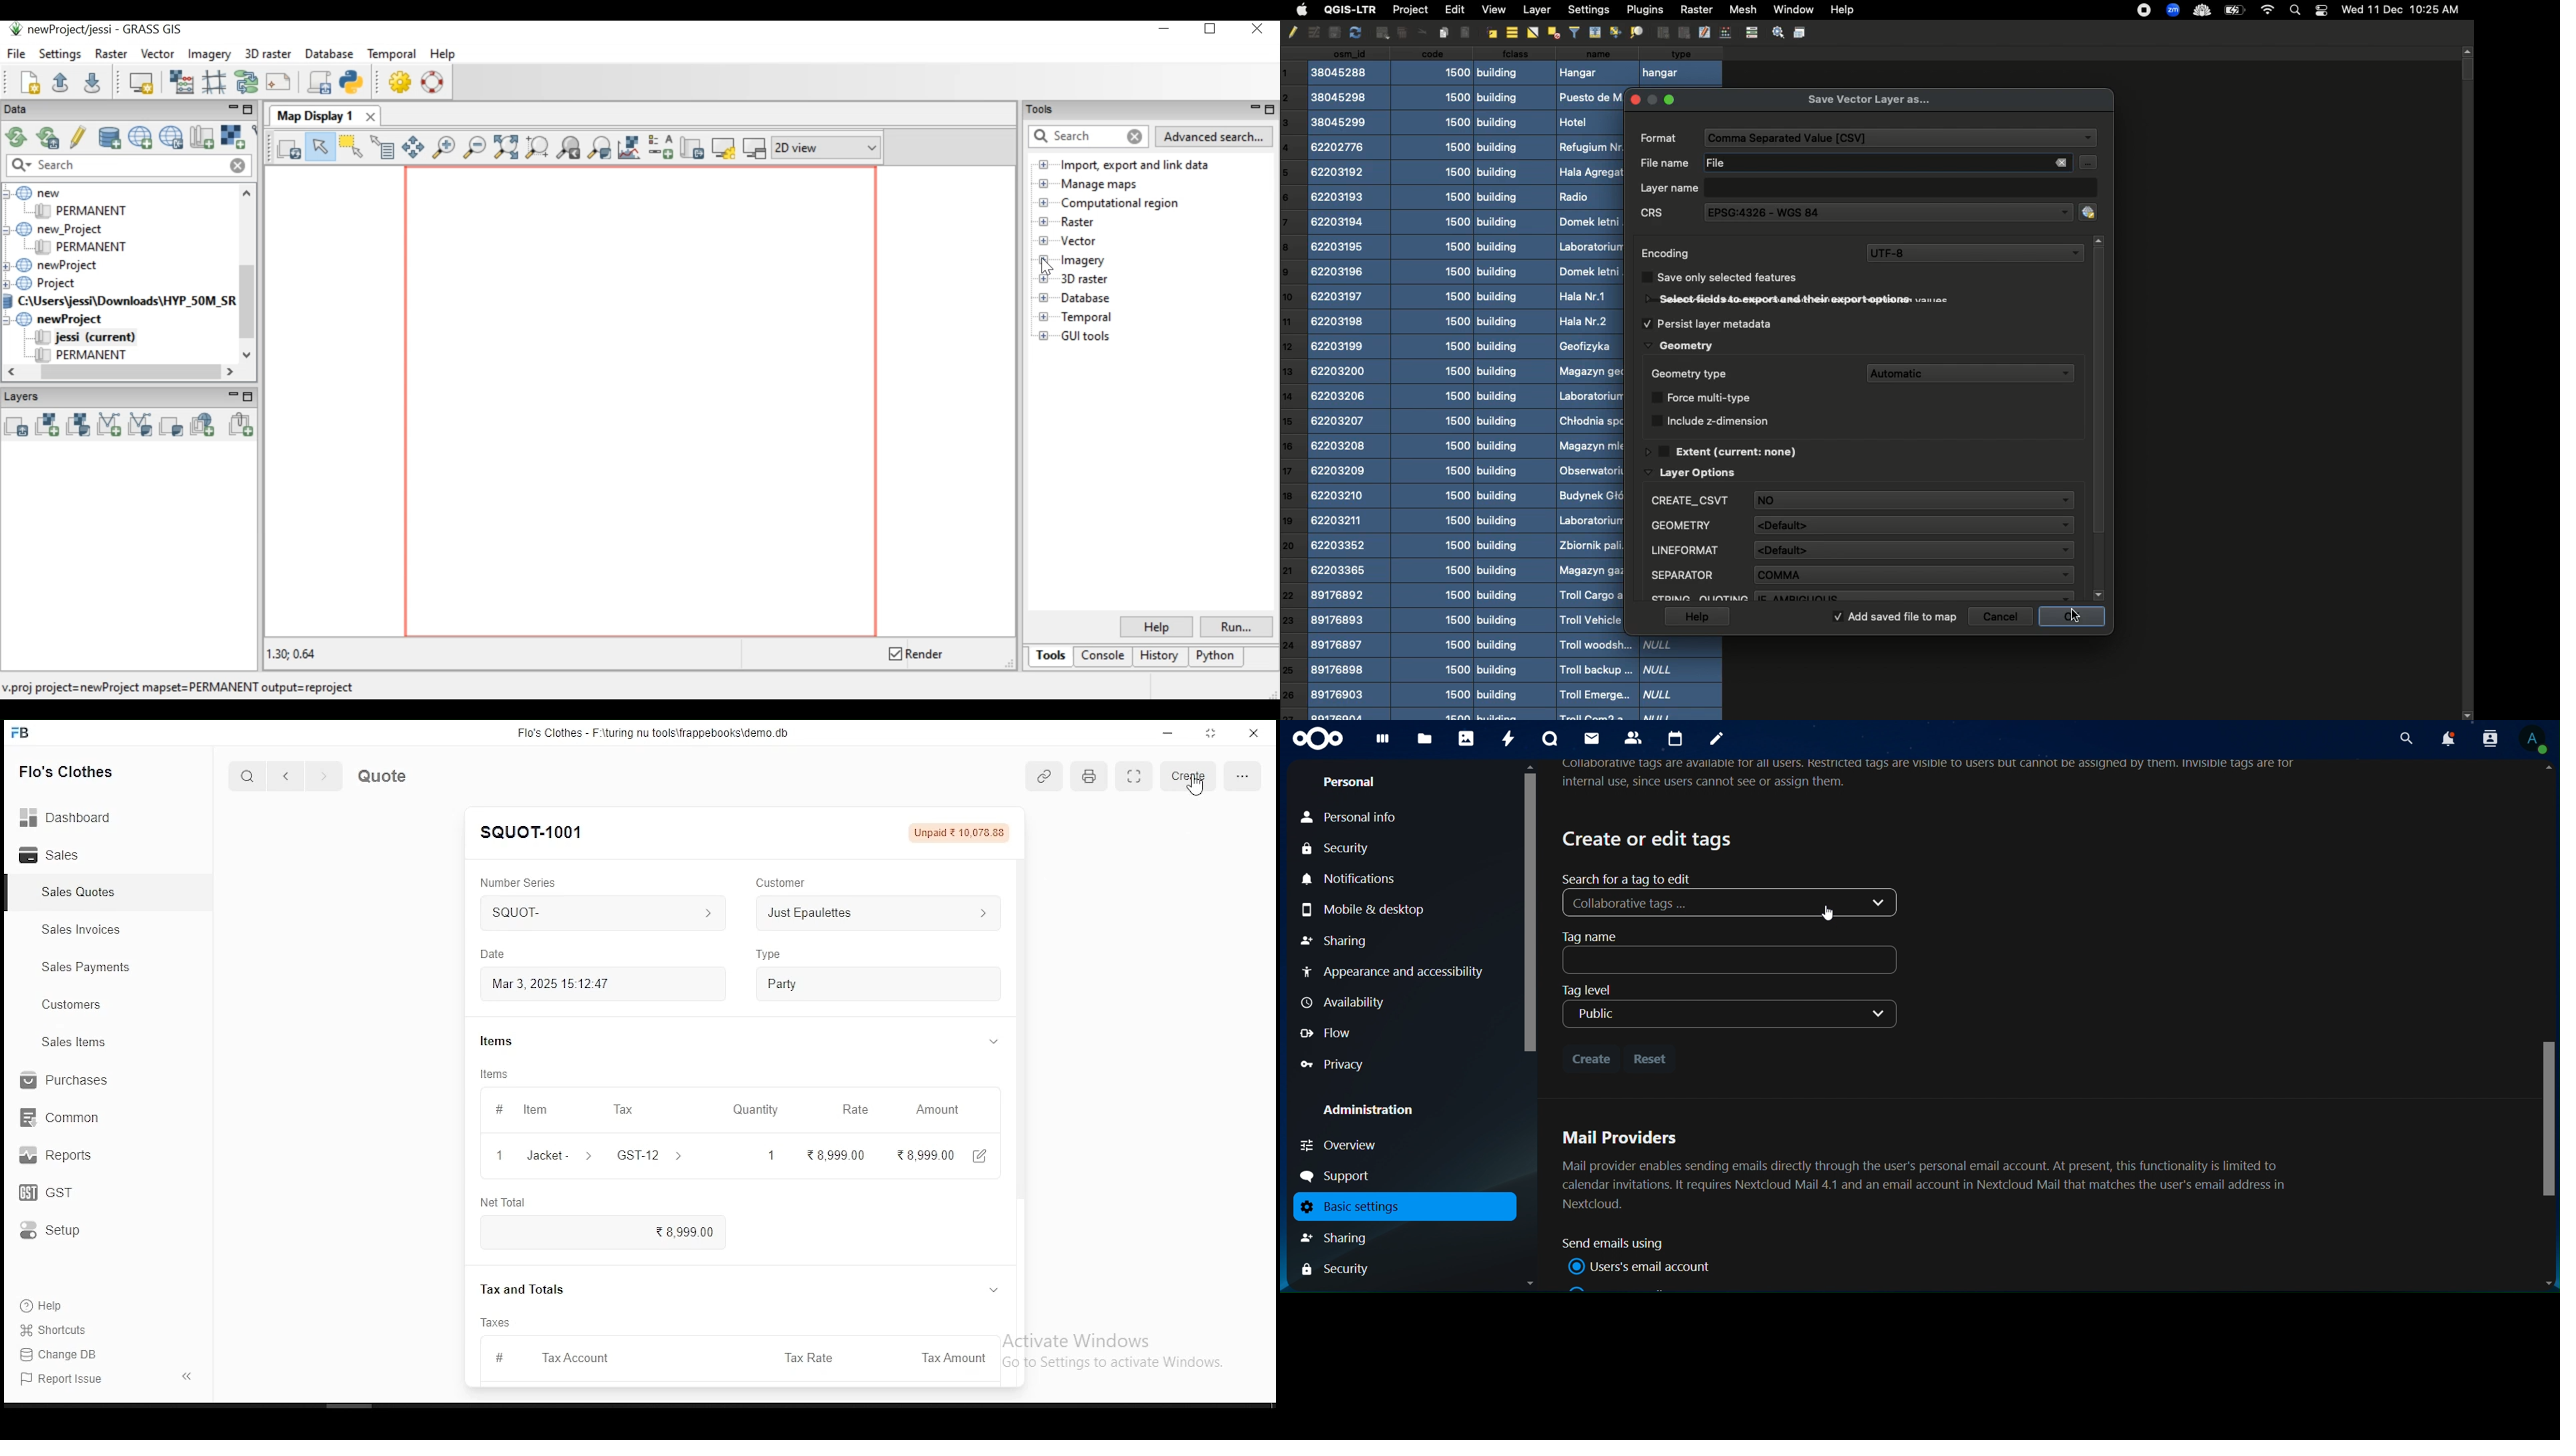  I want to click on next, so click(325, 778).